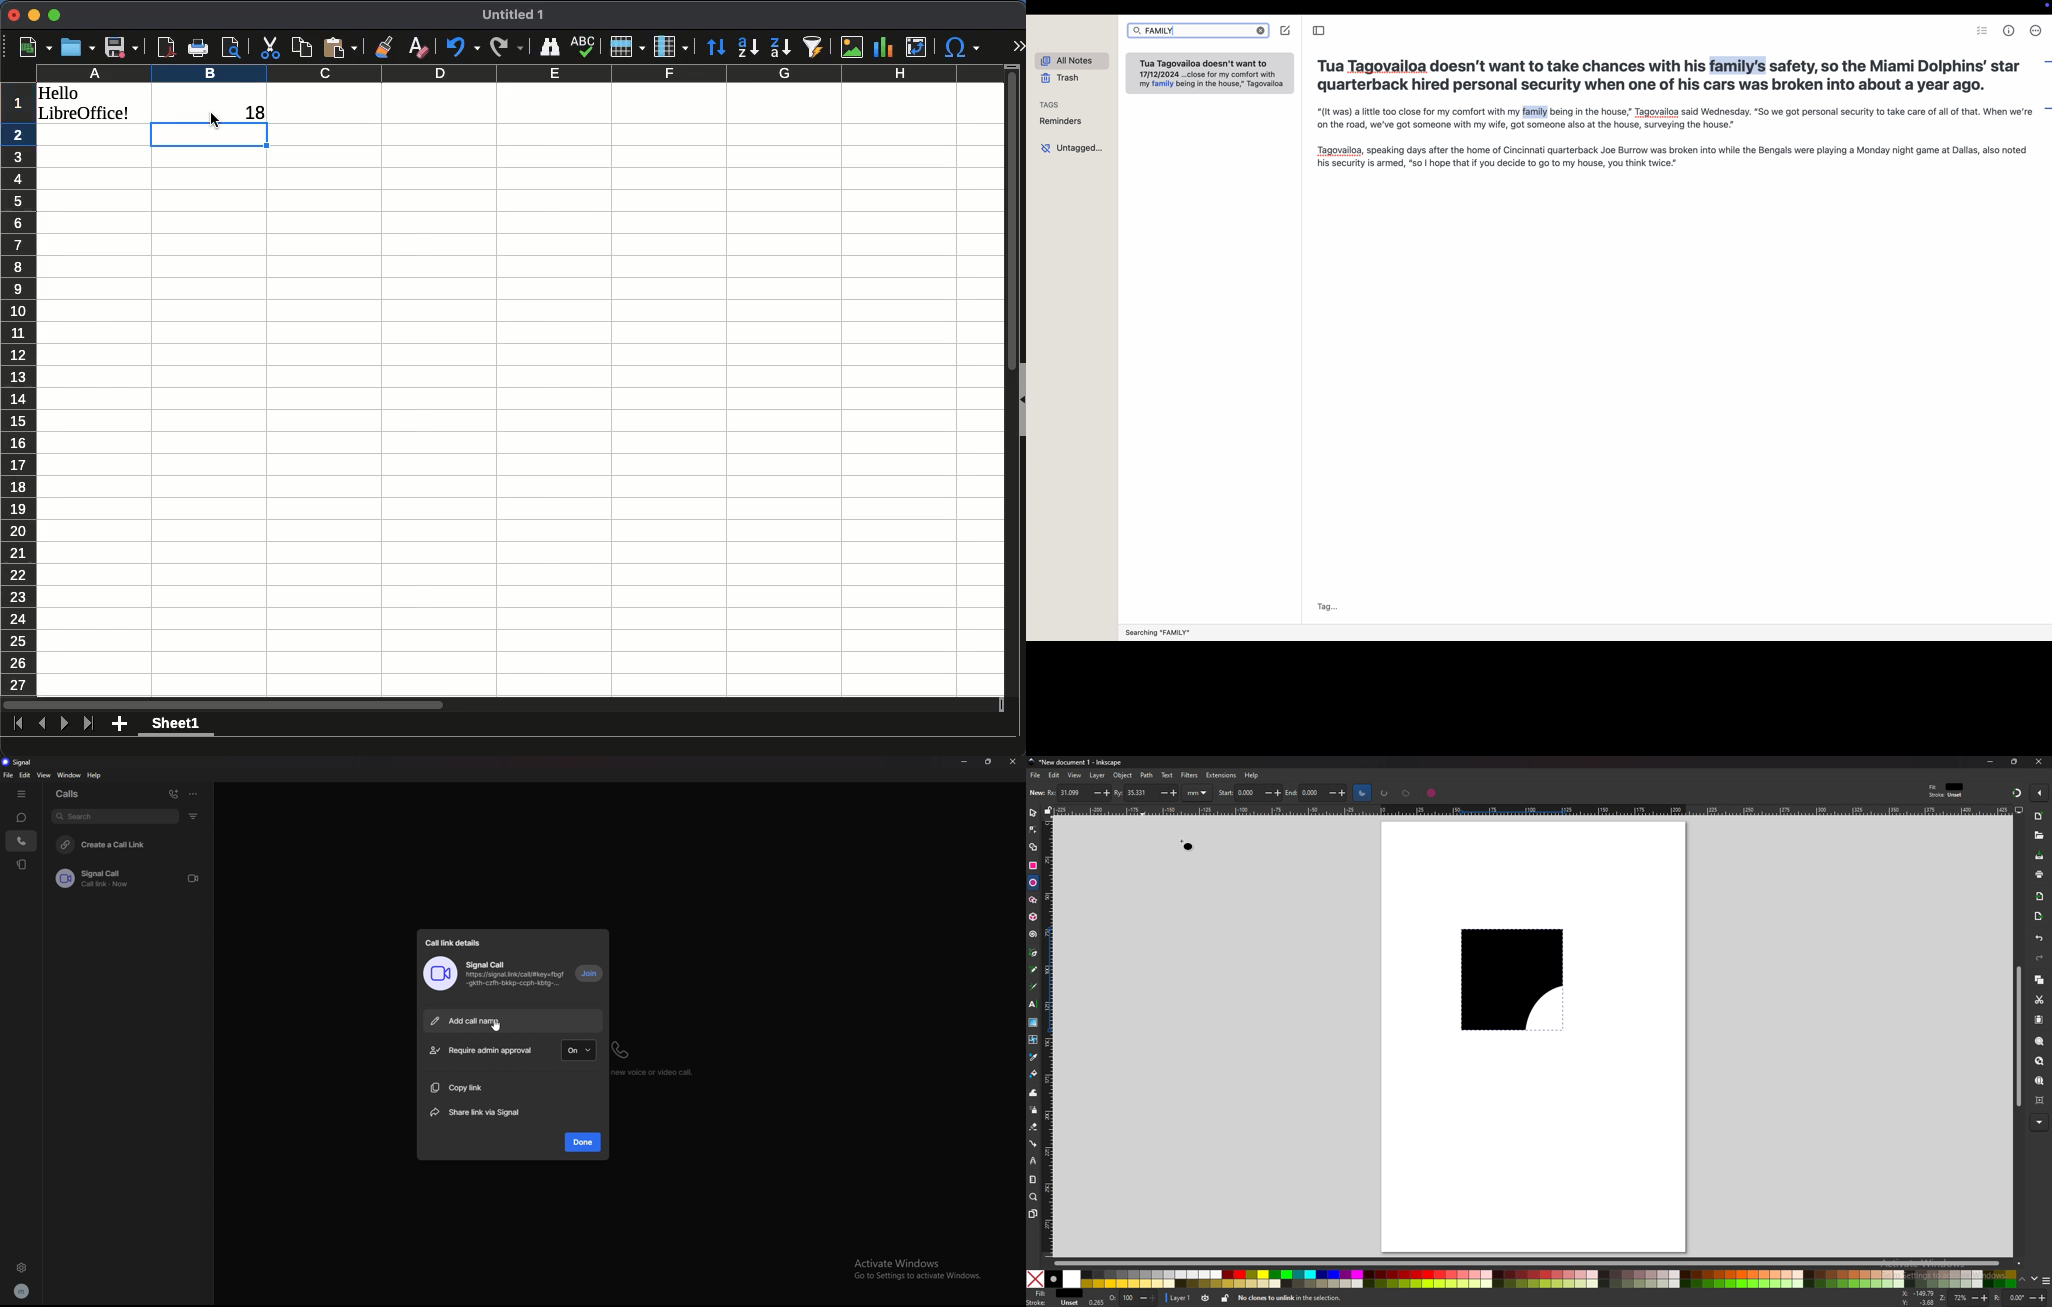 The width and height of the screenshot is (2072, 1316). I want to click on tags, so click(1050, 105).